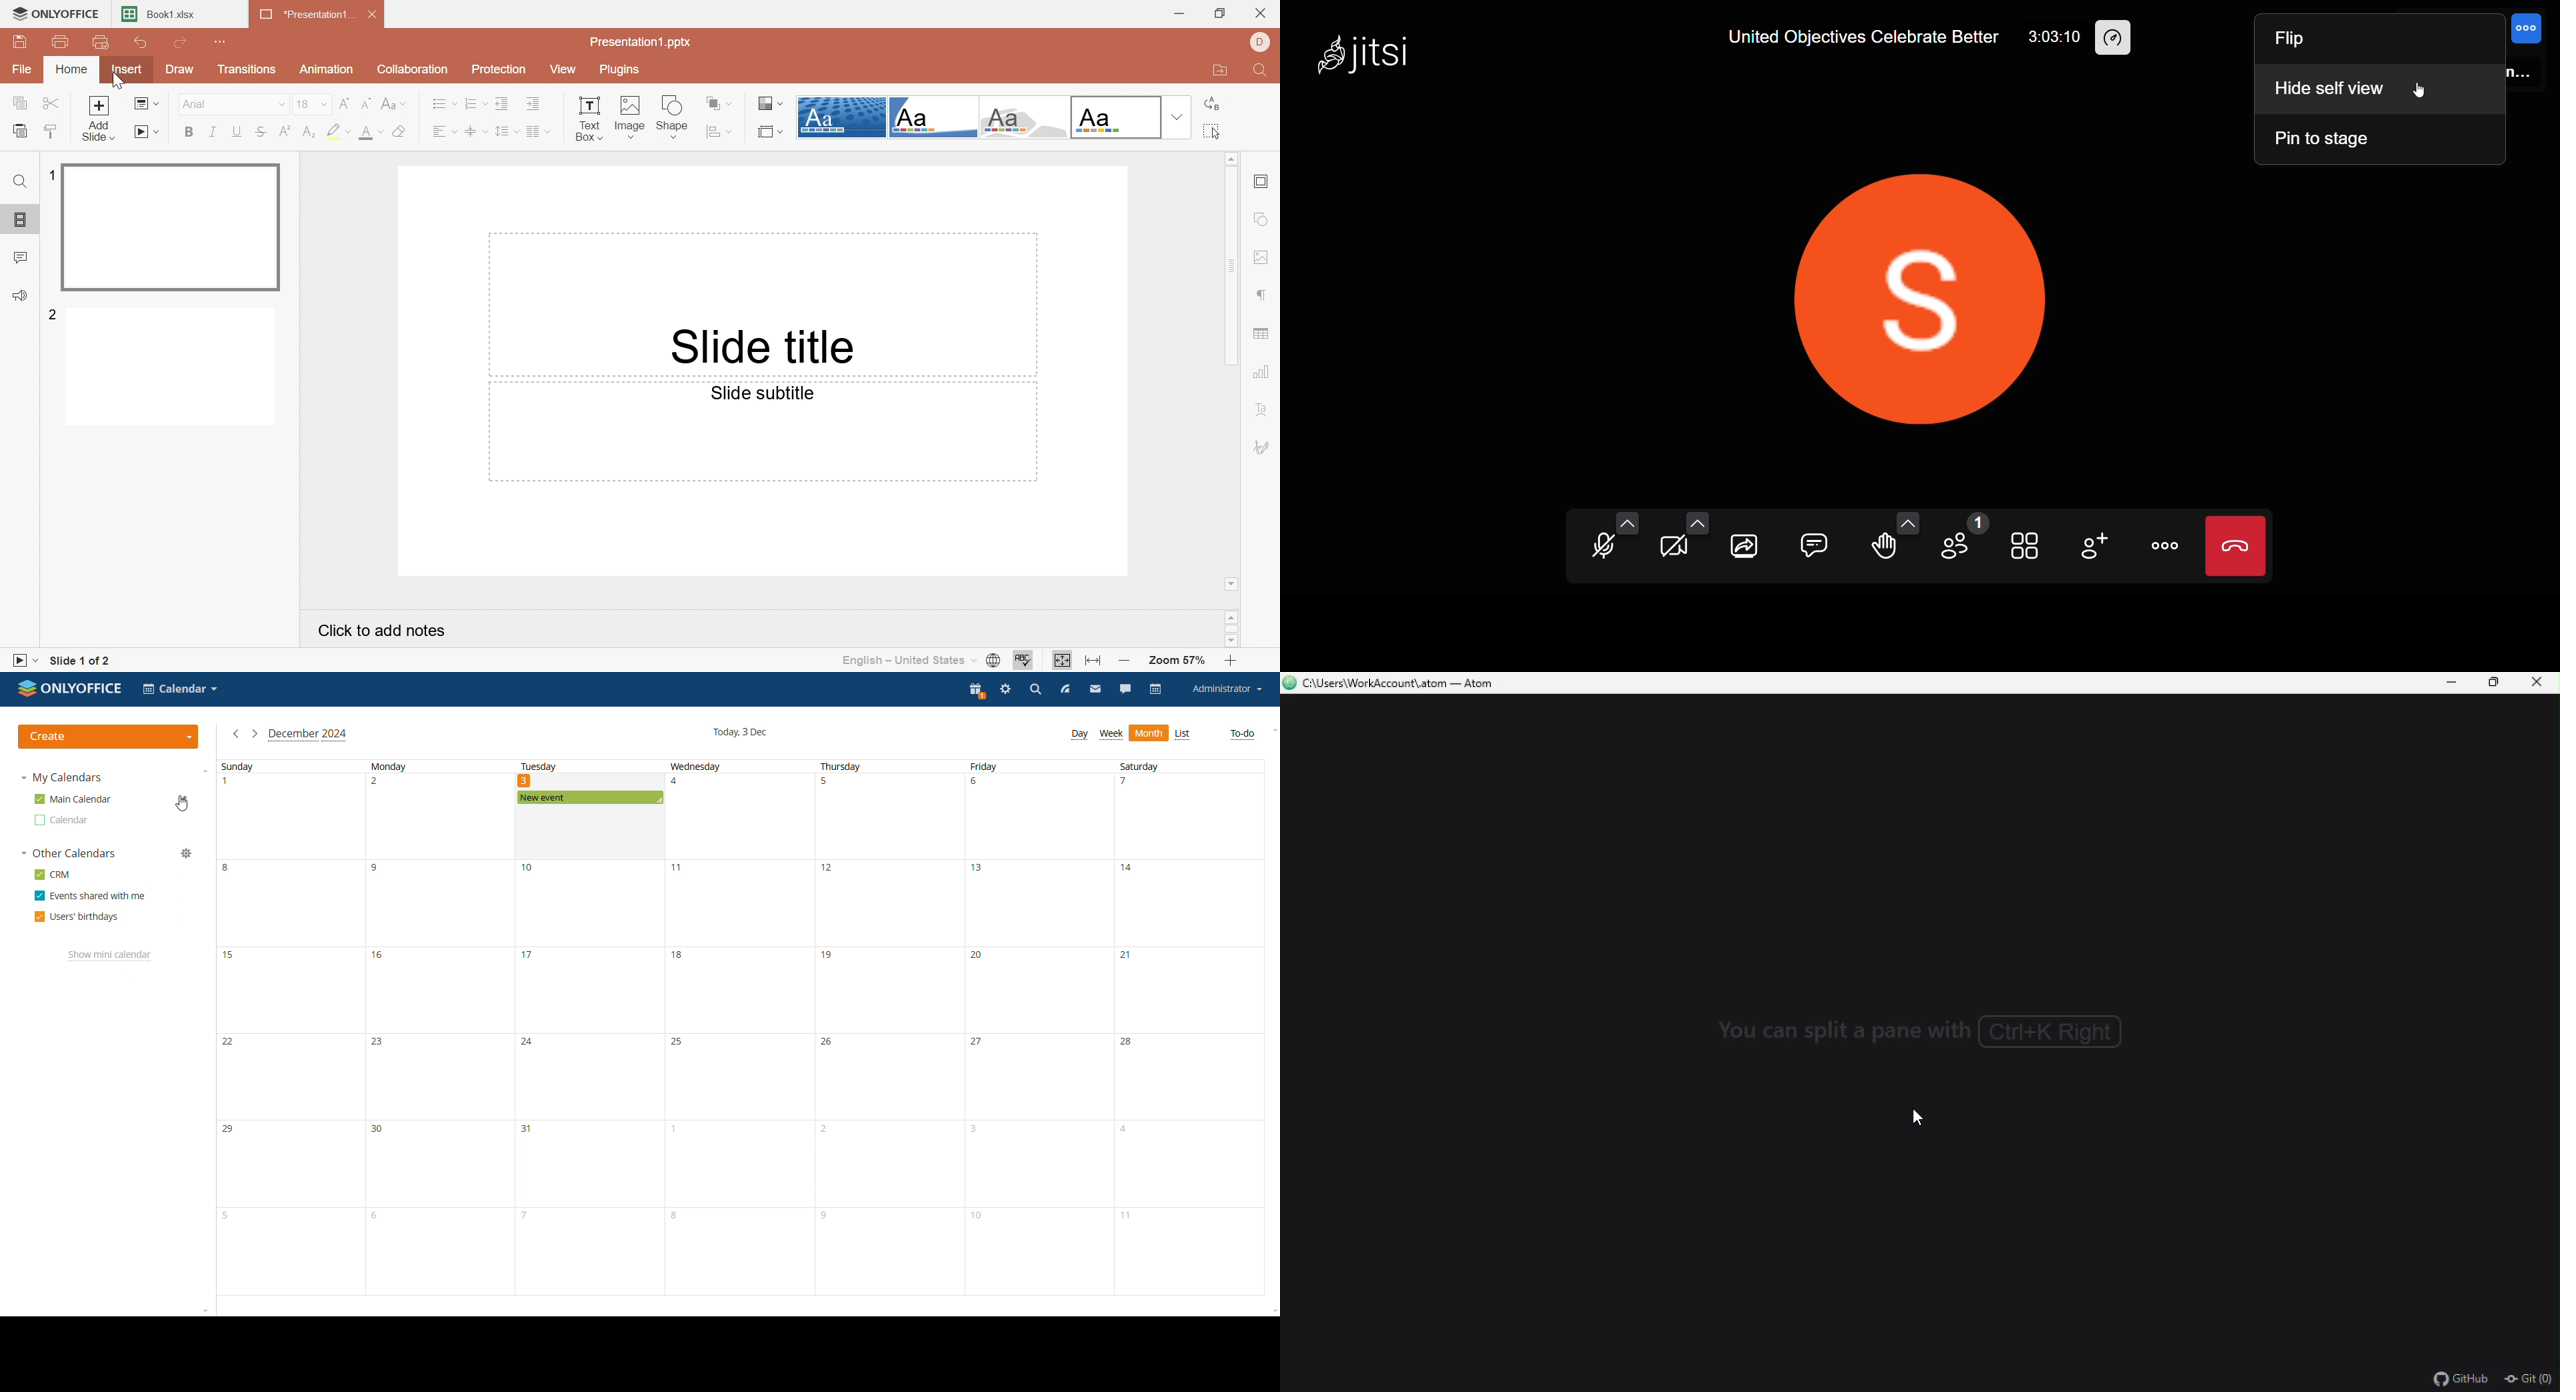  What do you see at coordinates (23, 71) in the screenshot?
I see `File` at bounding box center [23, 71].